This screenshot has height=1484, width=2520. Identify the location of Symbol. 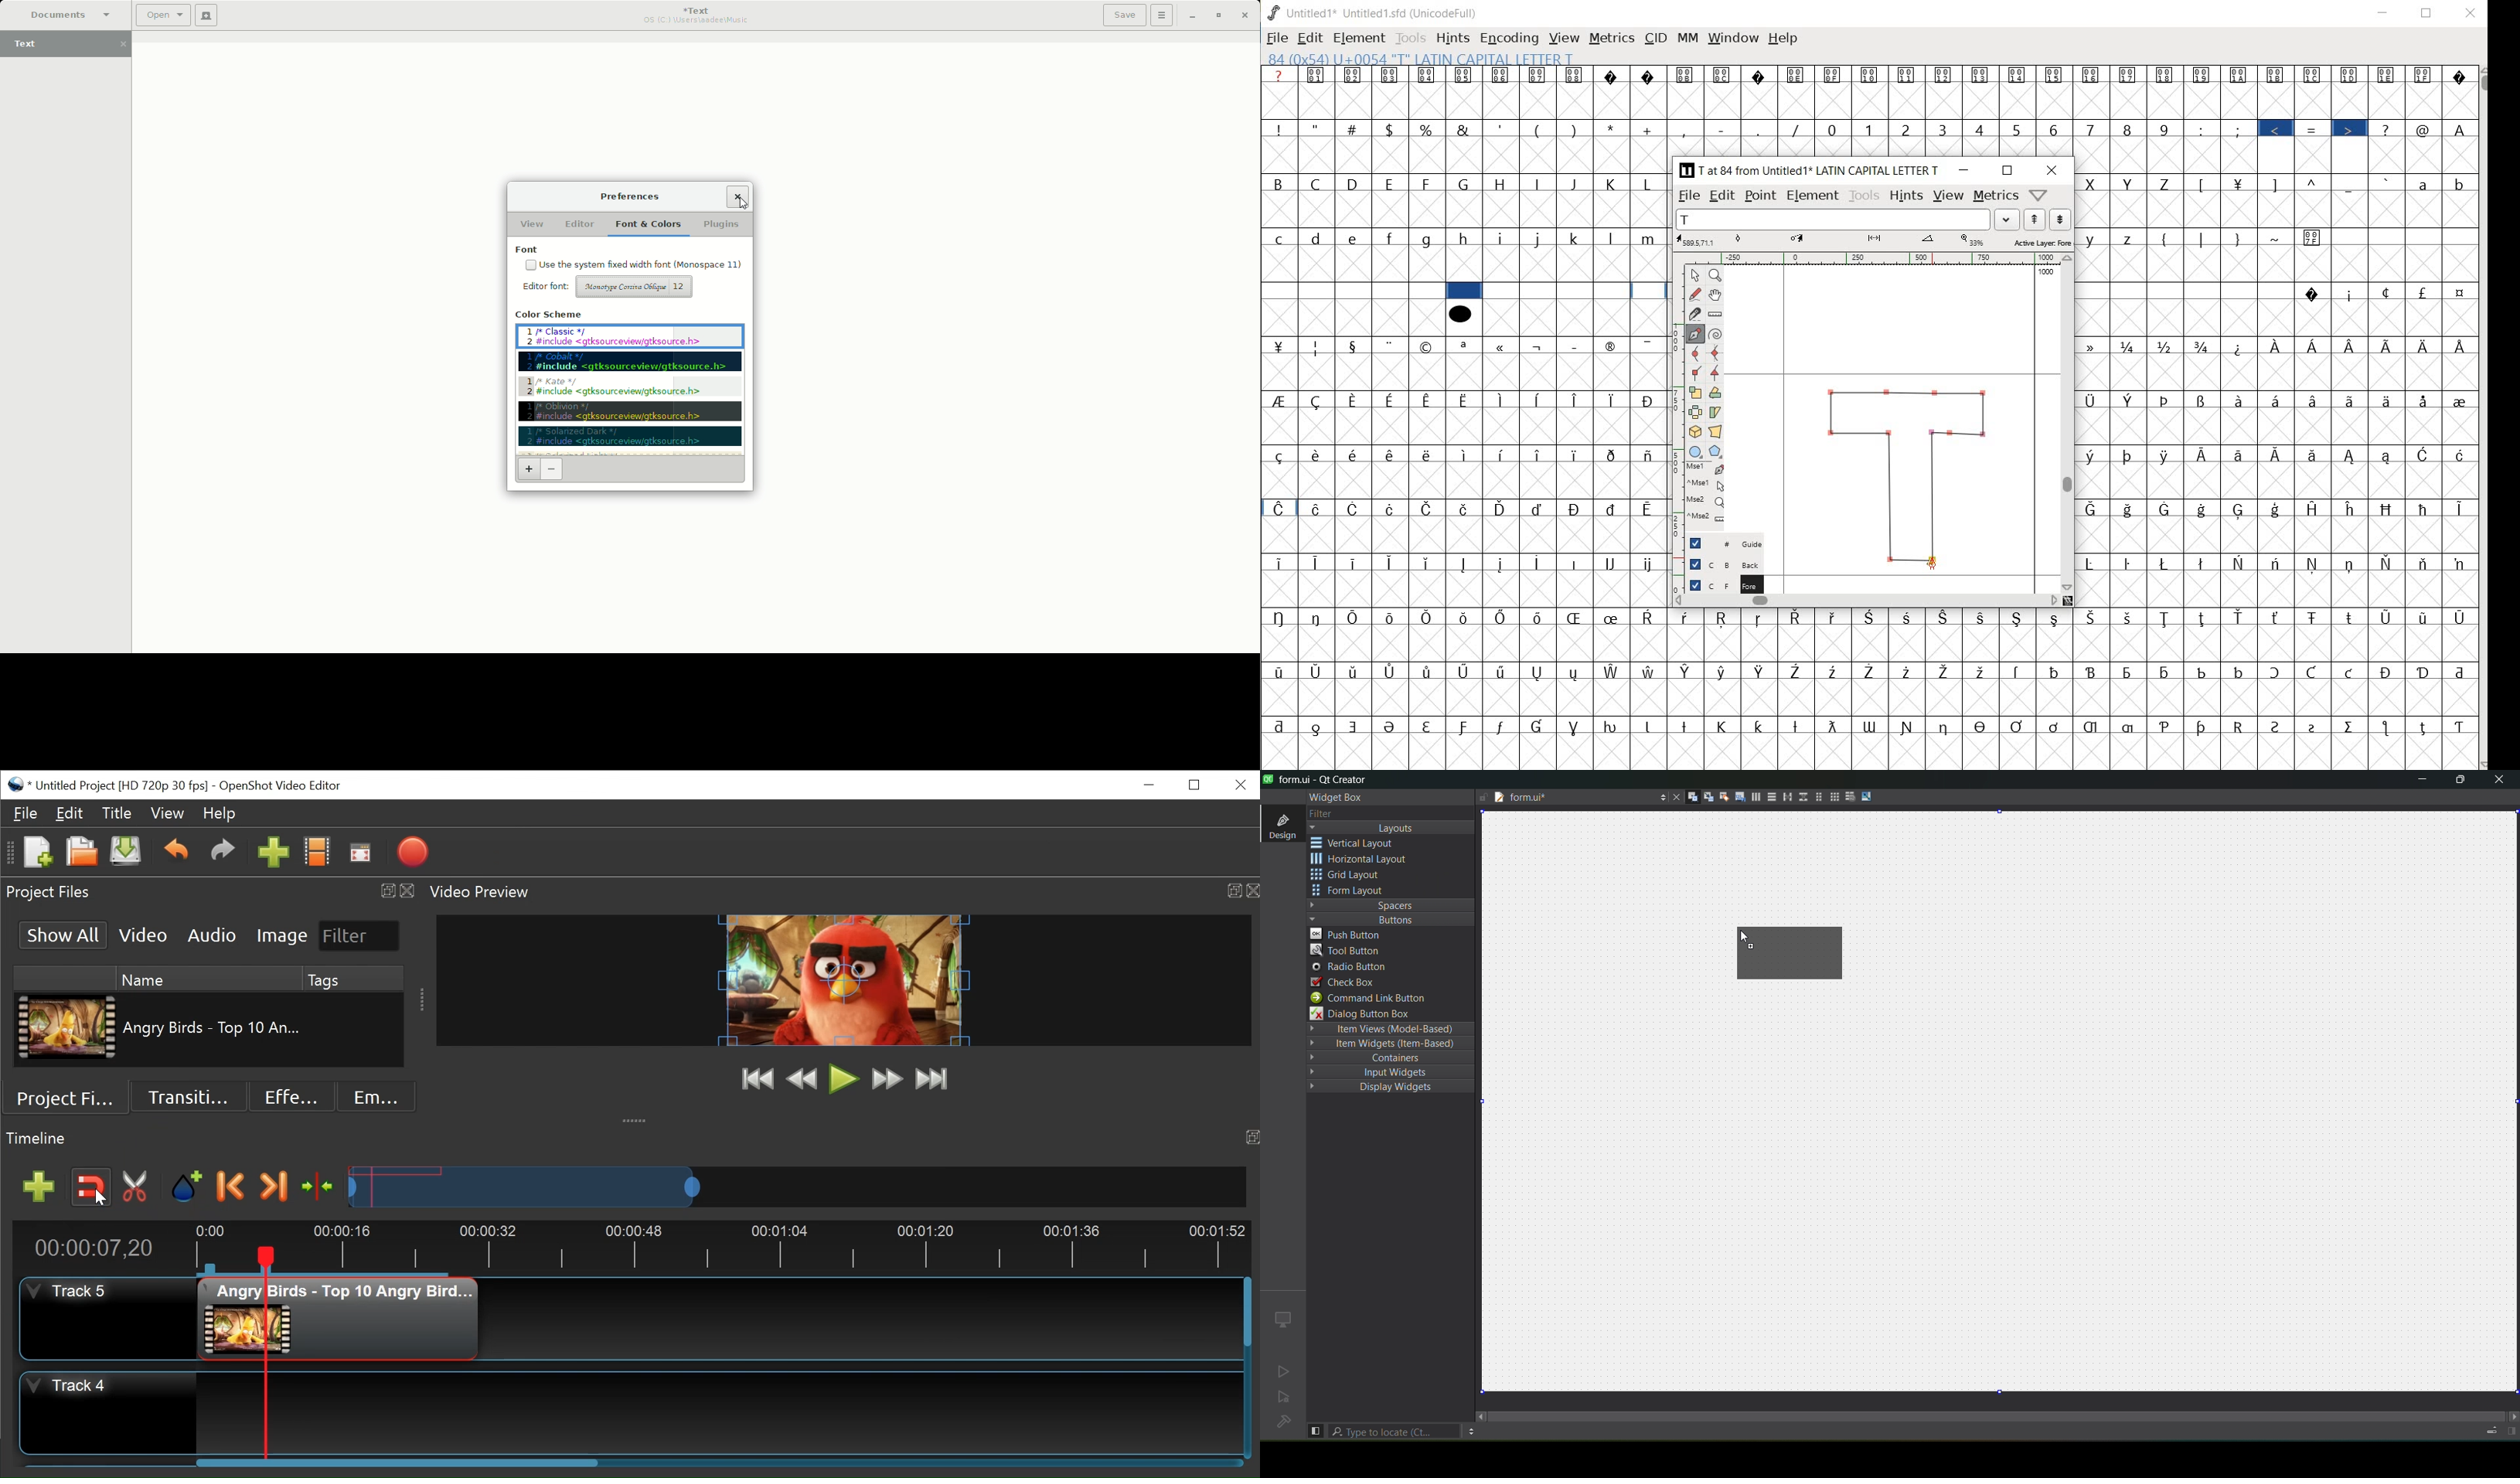
(2314, 400).